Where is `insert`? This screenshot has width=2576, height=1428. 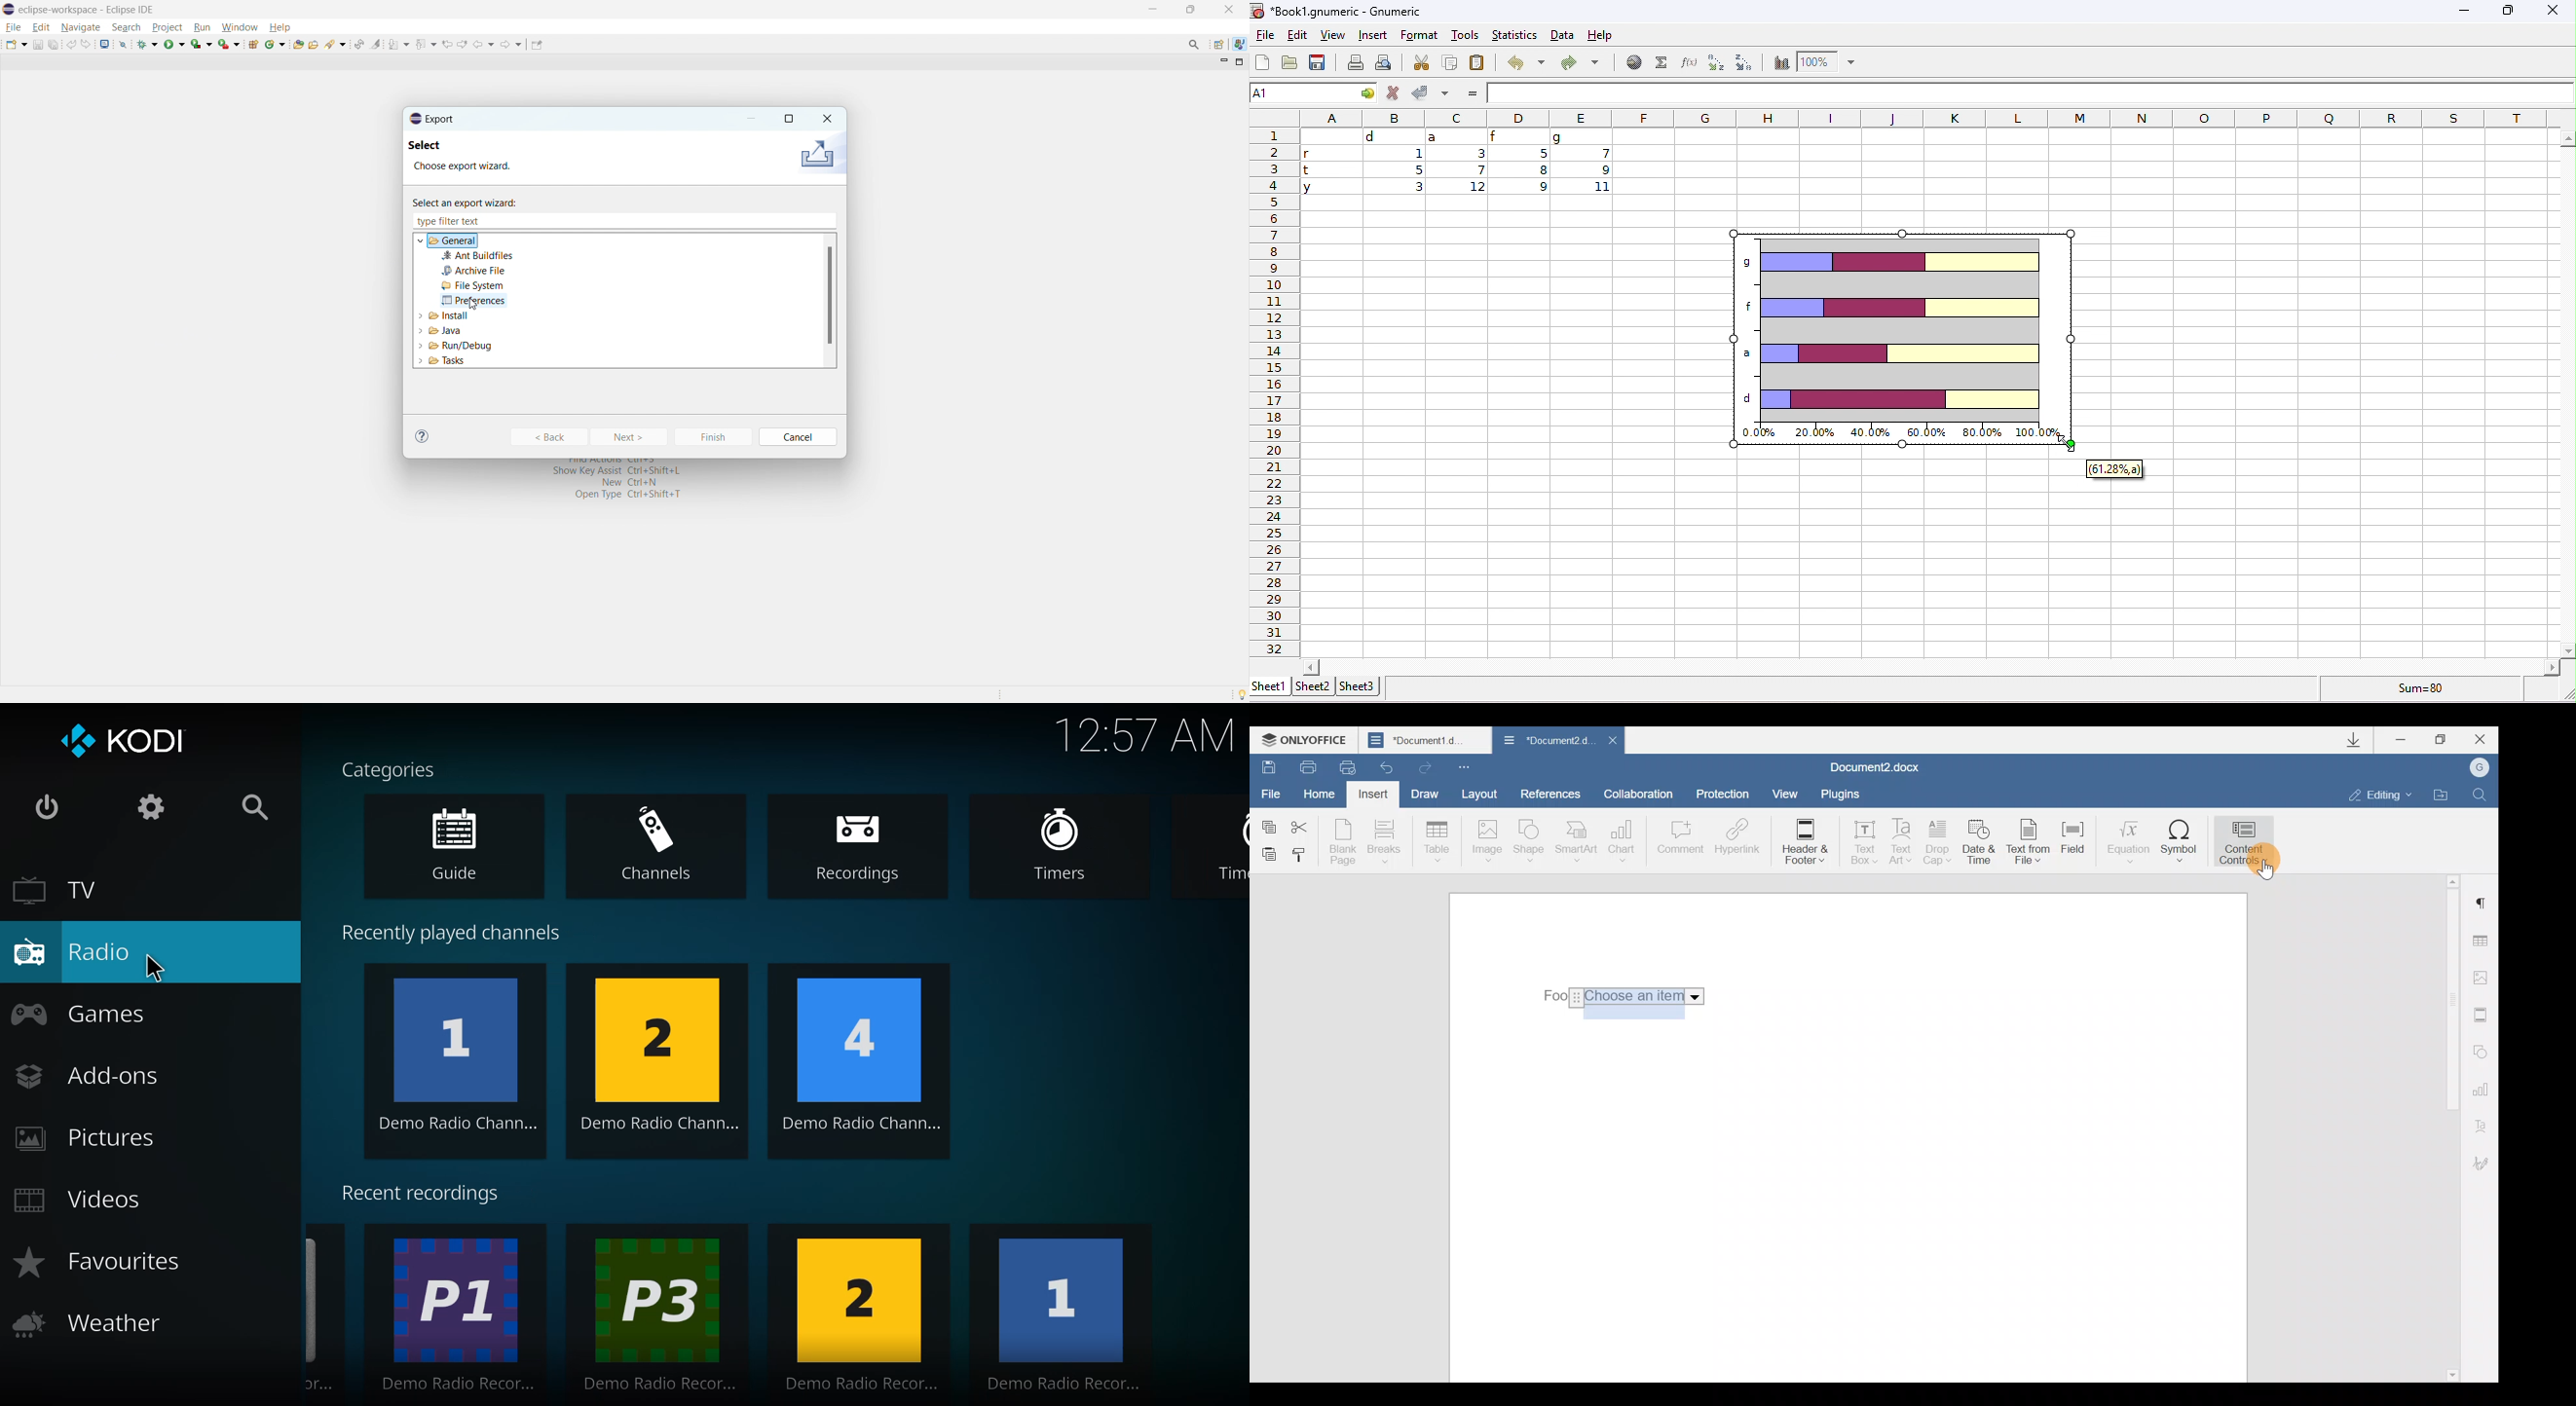
insert is located at coordinates (1371, 35).